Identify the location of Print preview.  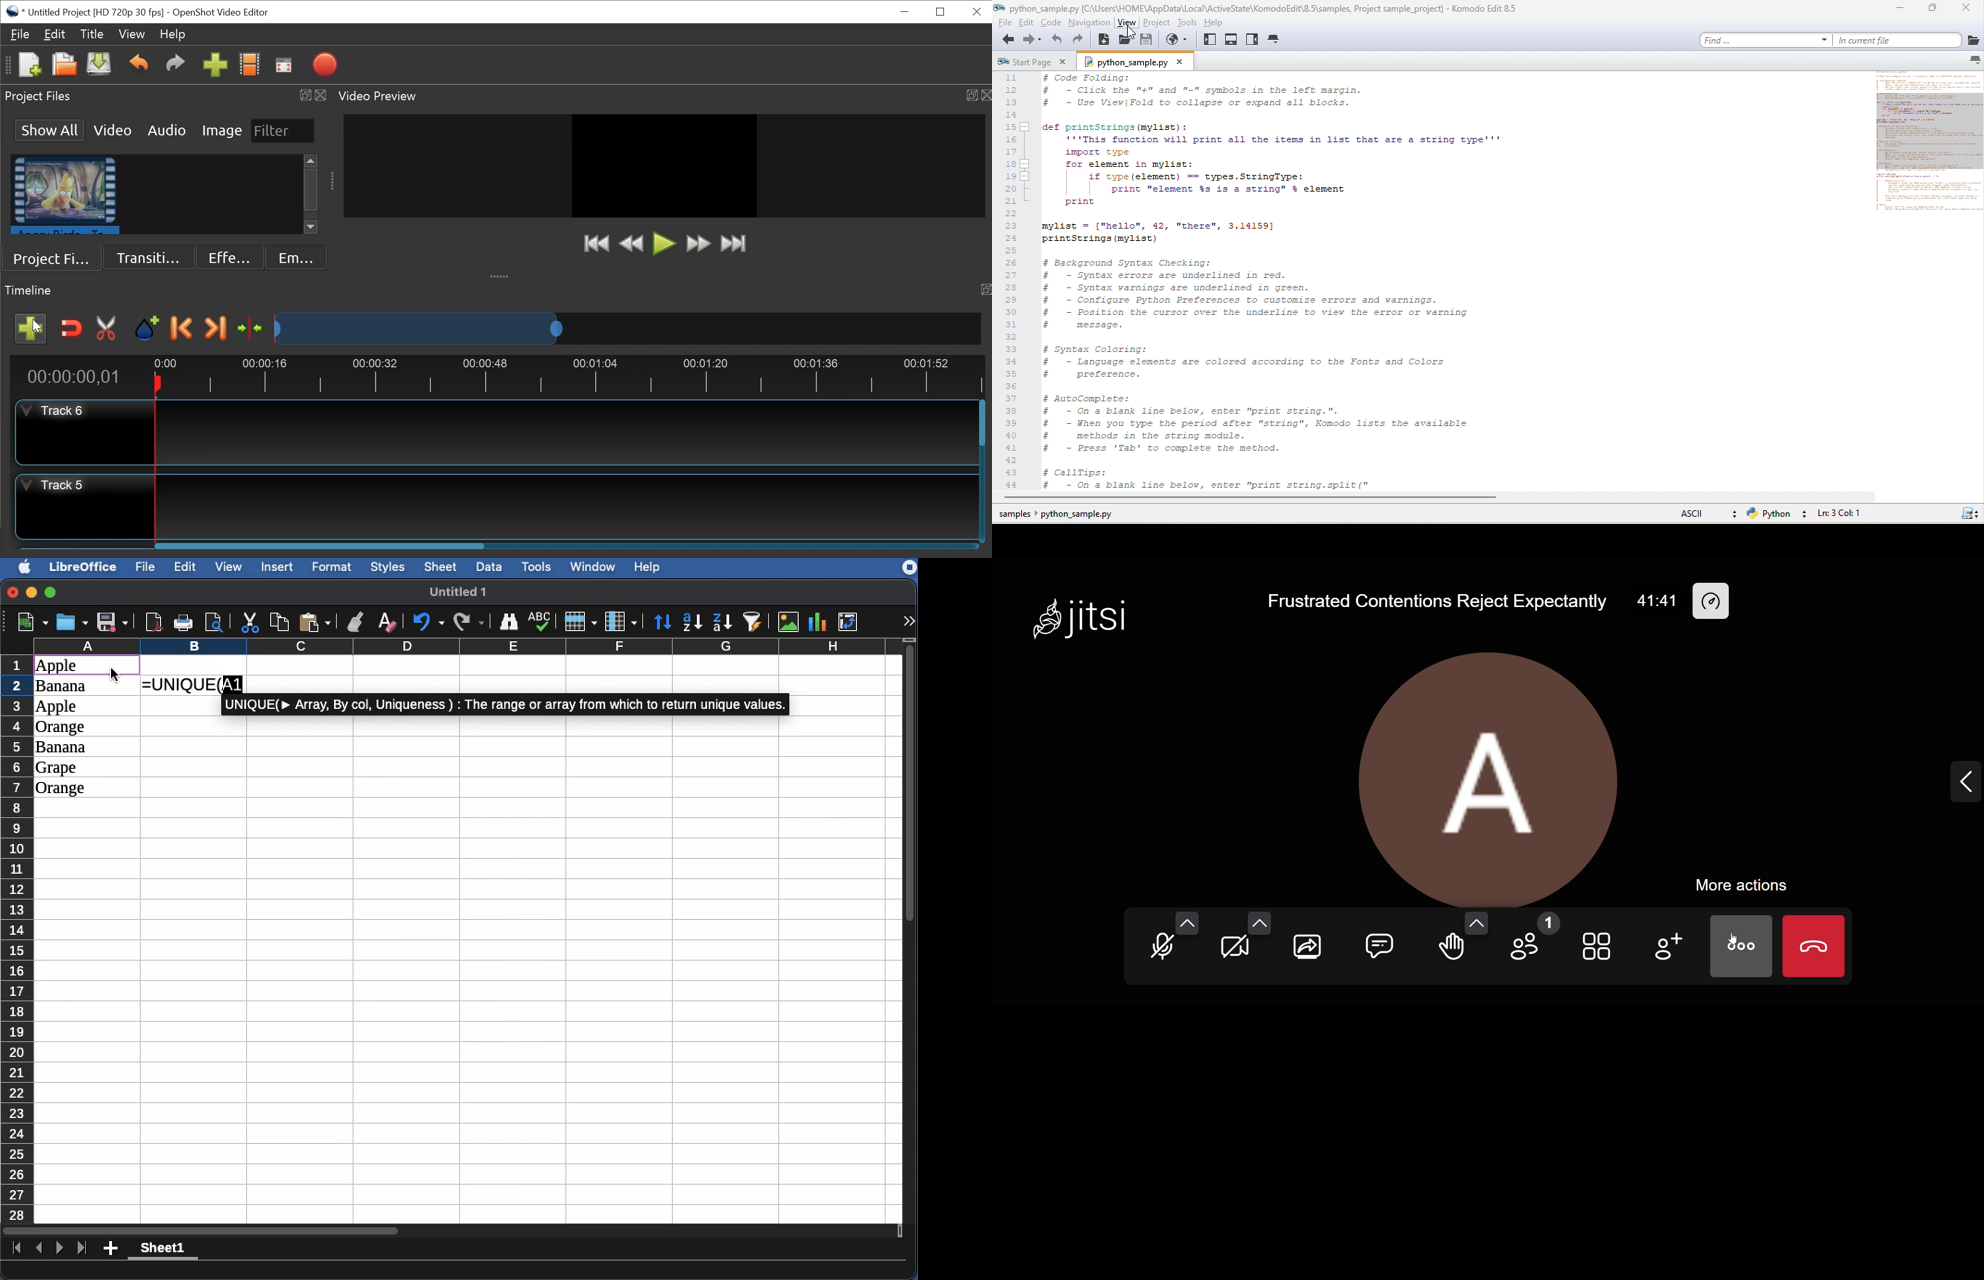
(215, 622).